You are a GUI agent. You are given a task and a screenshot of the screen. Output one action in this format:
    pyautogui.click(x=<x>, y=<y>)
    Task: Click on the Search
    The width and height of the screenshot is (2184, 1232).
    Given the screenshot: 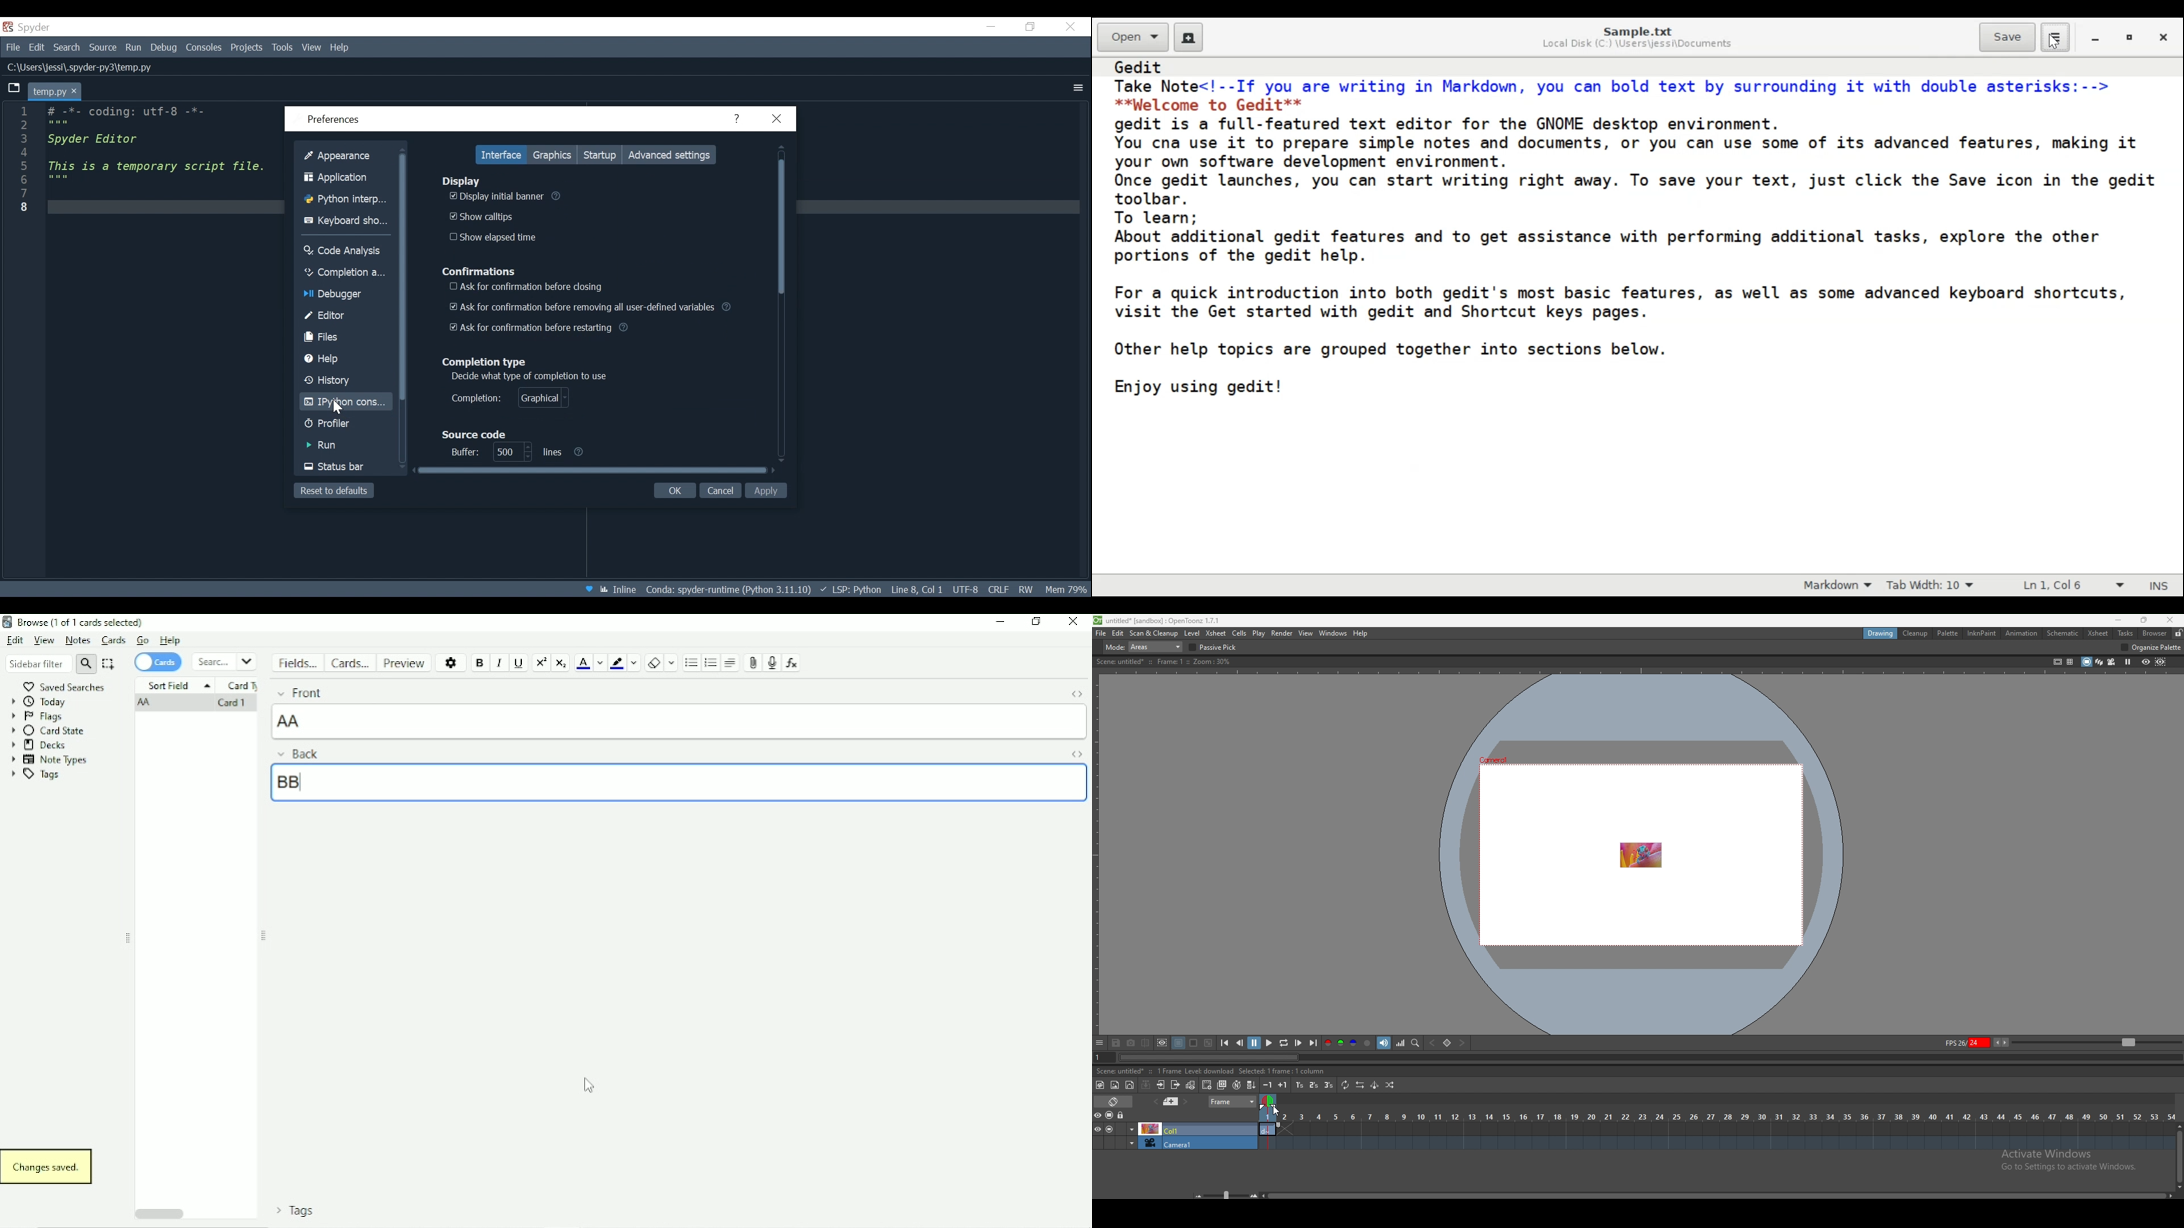 What is the action you would take?
    pyautogui.click(x=224, y=662)
    